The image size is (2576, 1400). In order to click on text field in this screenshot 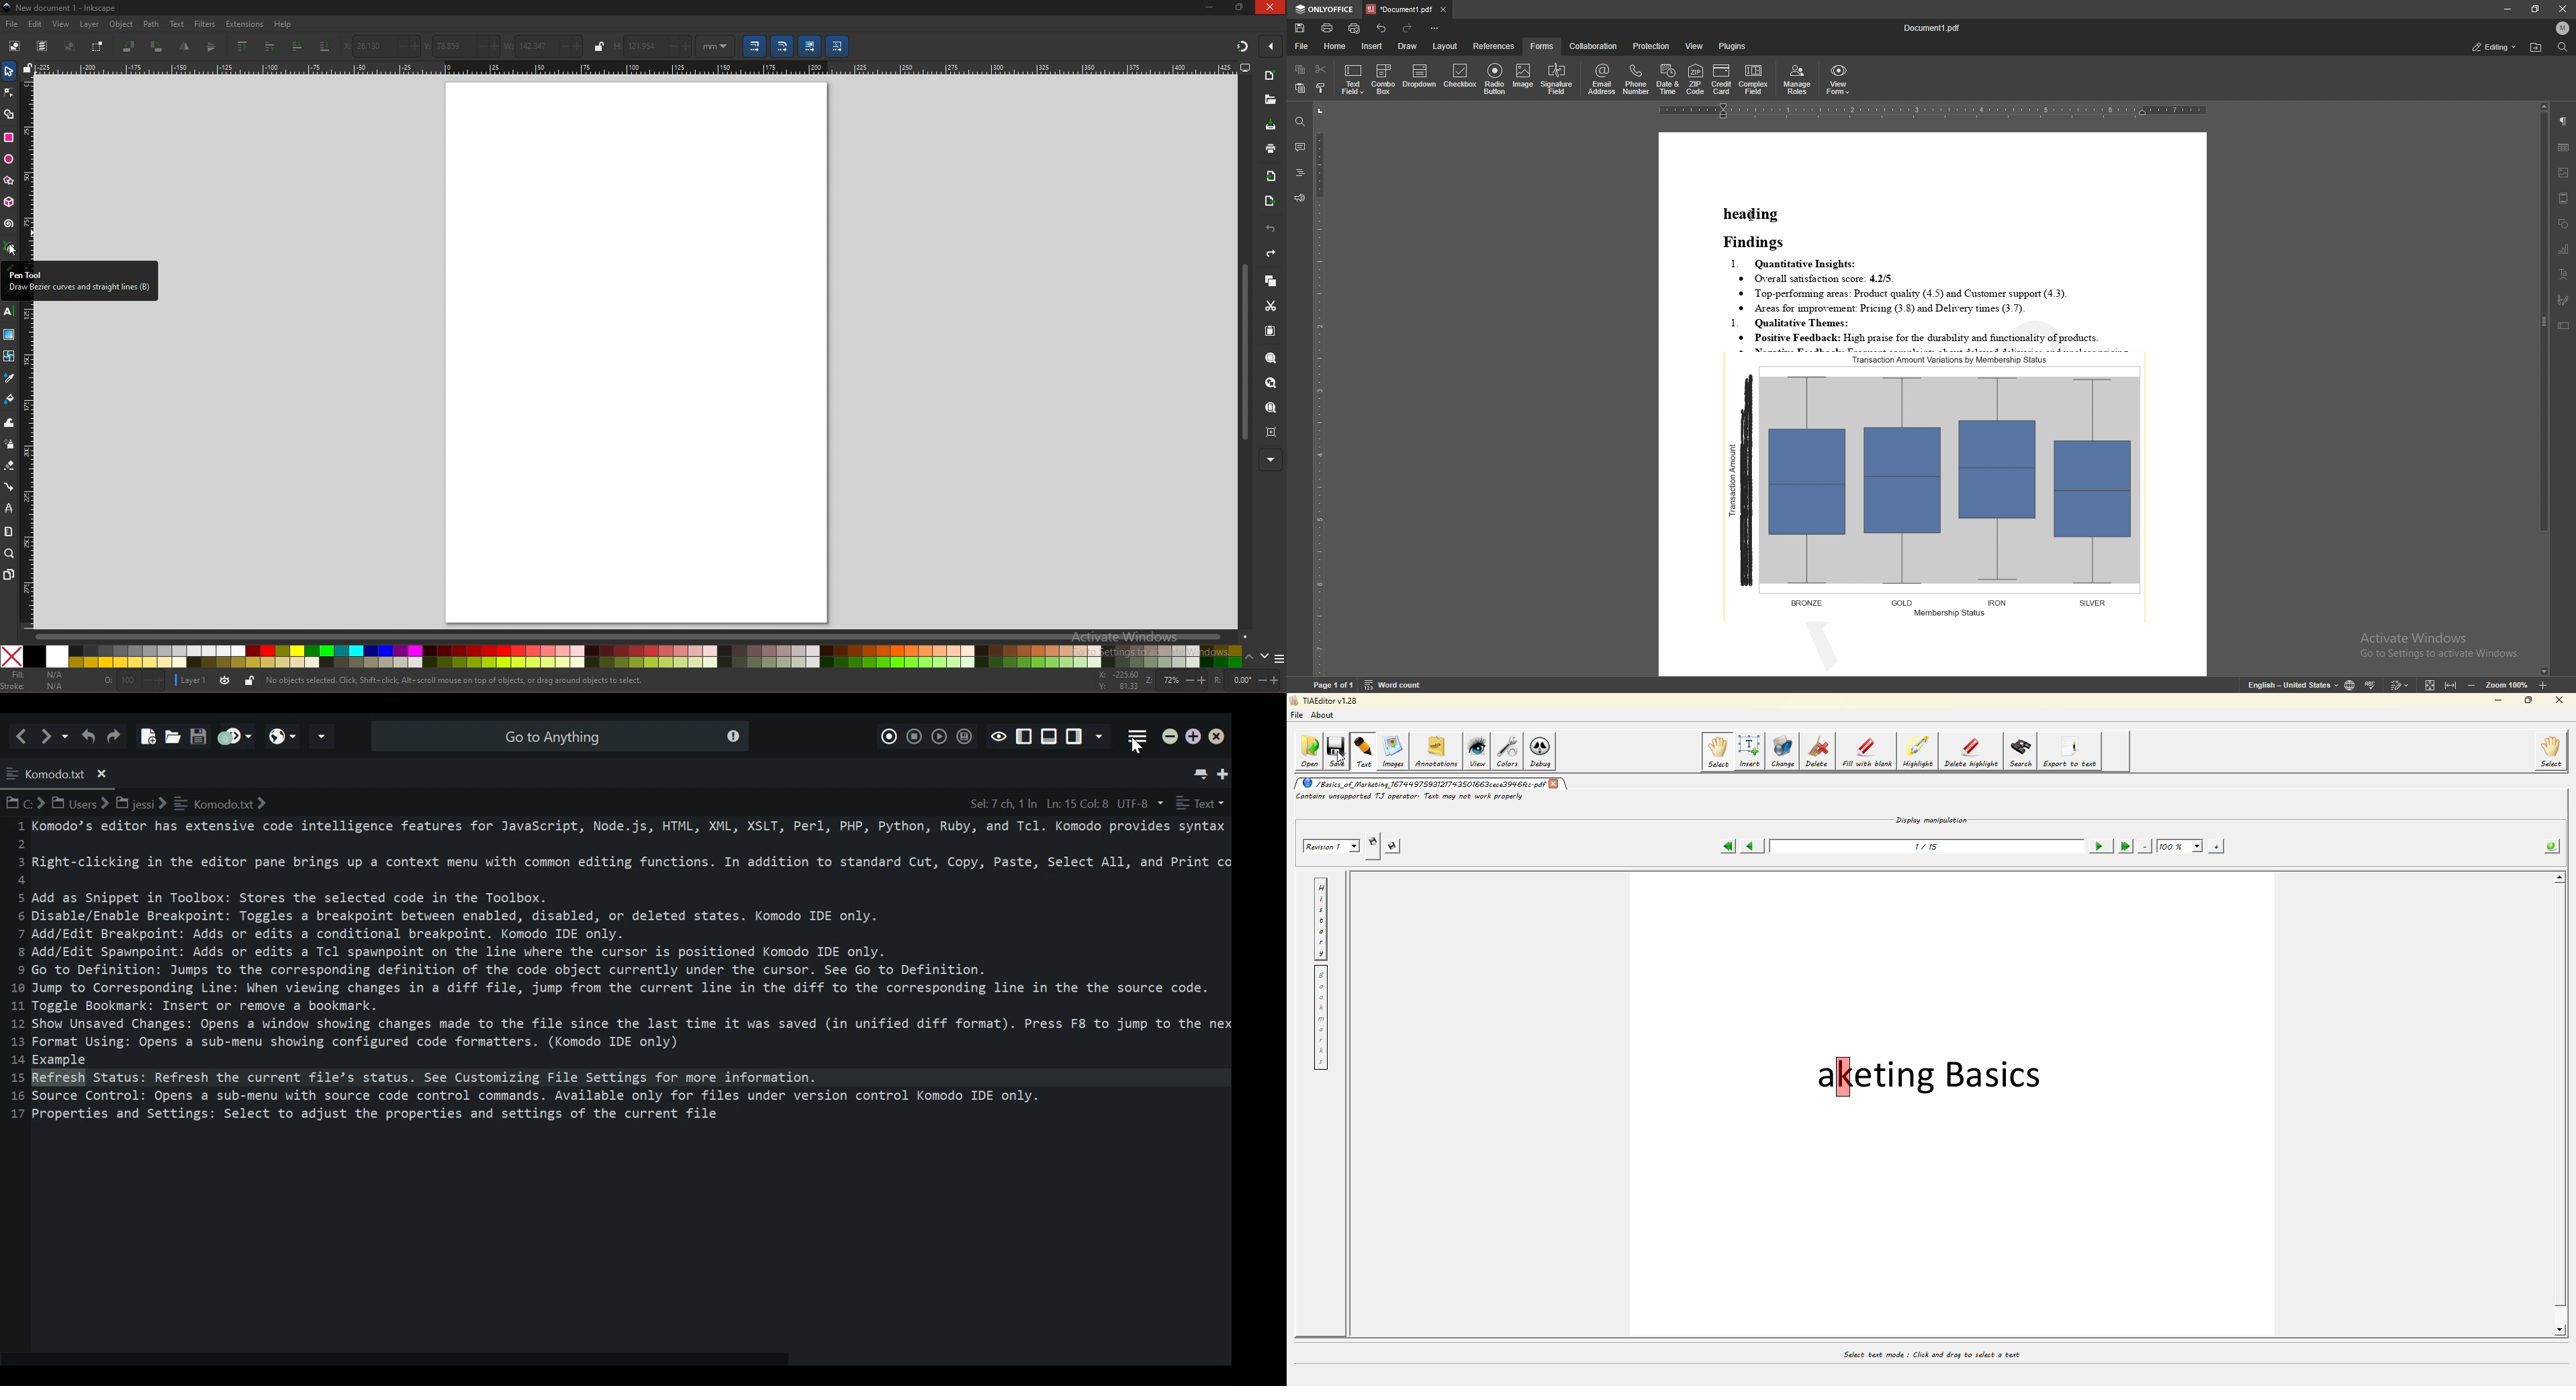, I will do `click(1354, 79)`.